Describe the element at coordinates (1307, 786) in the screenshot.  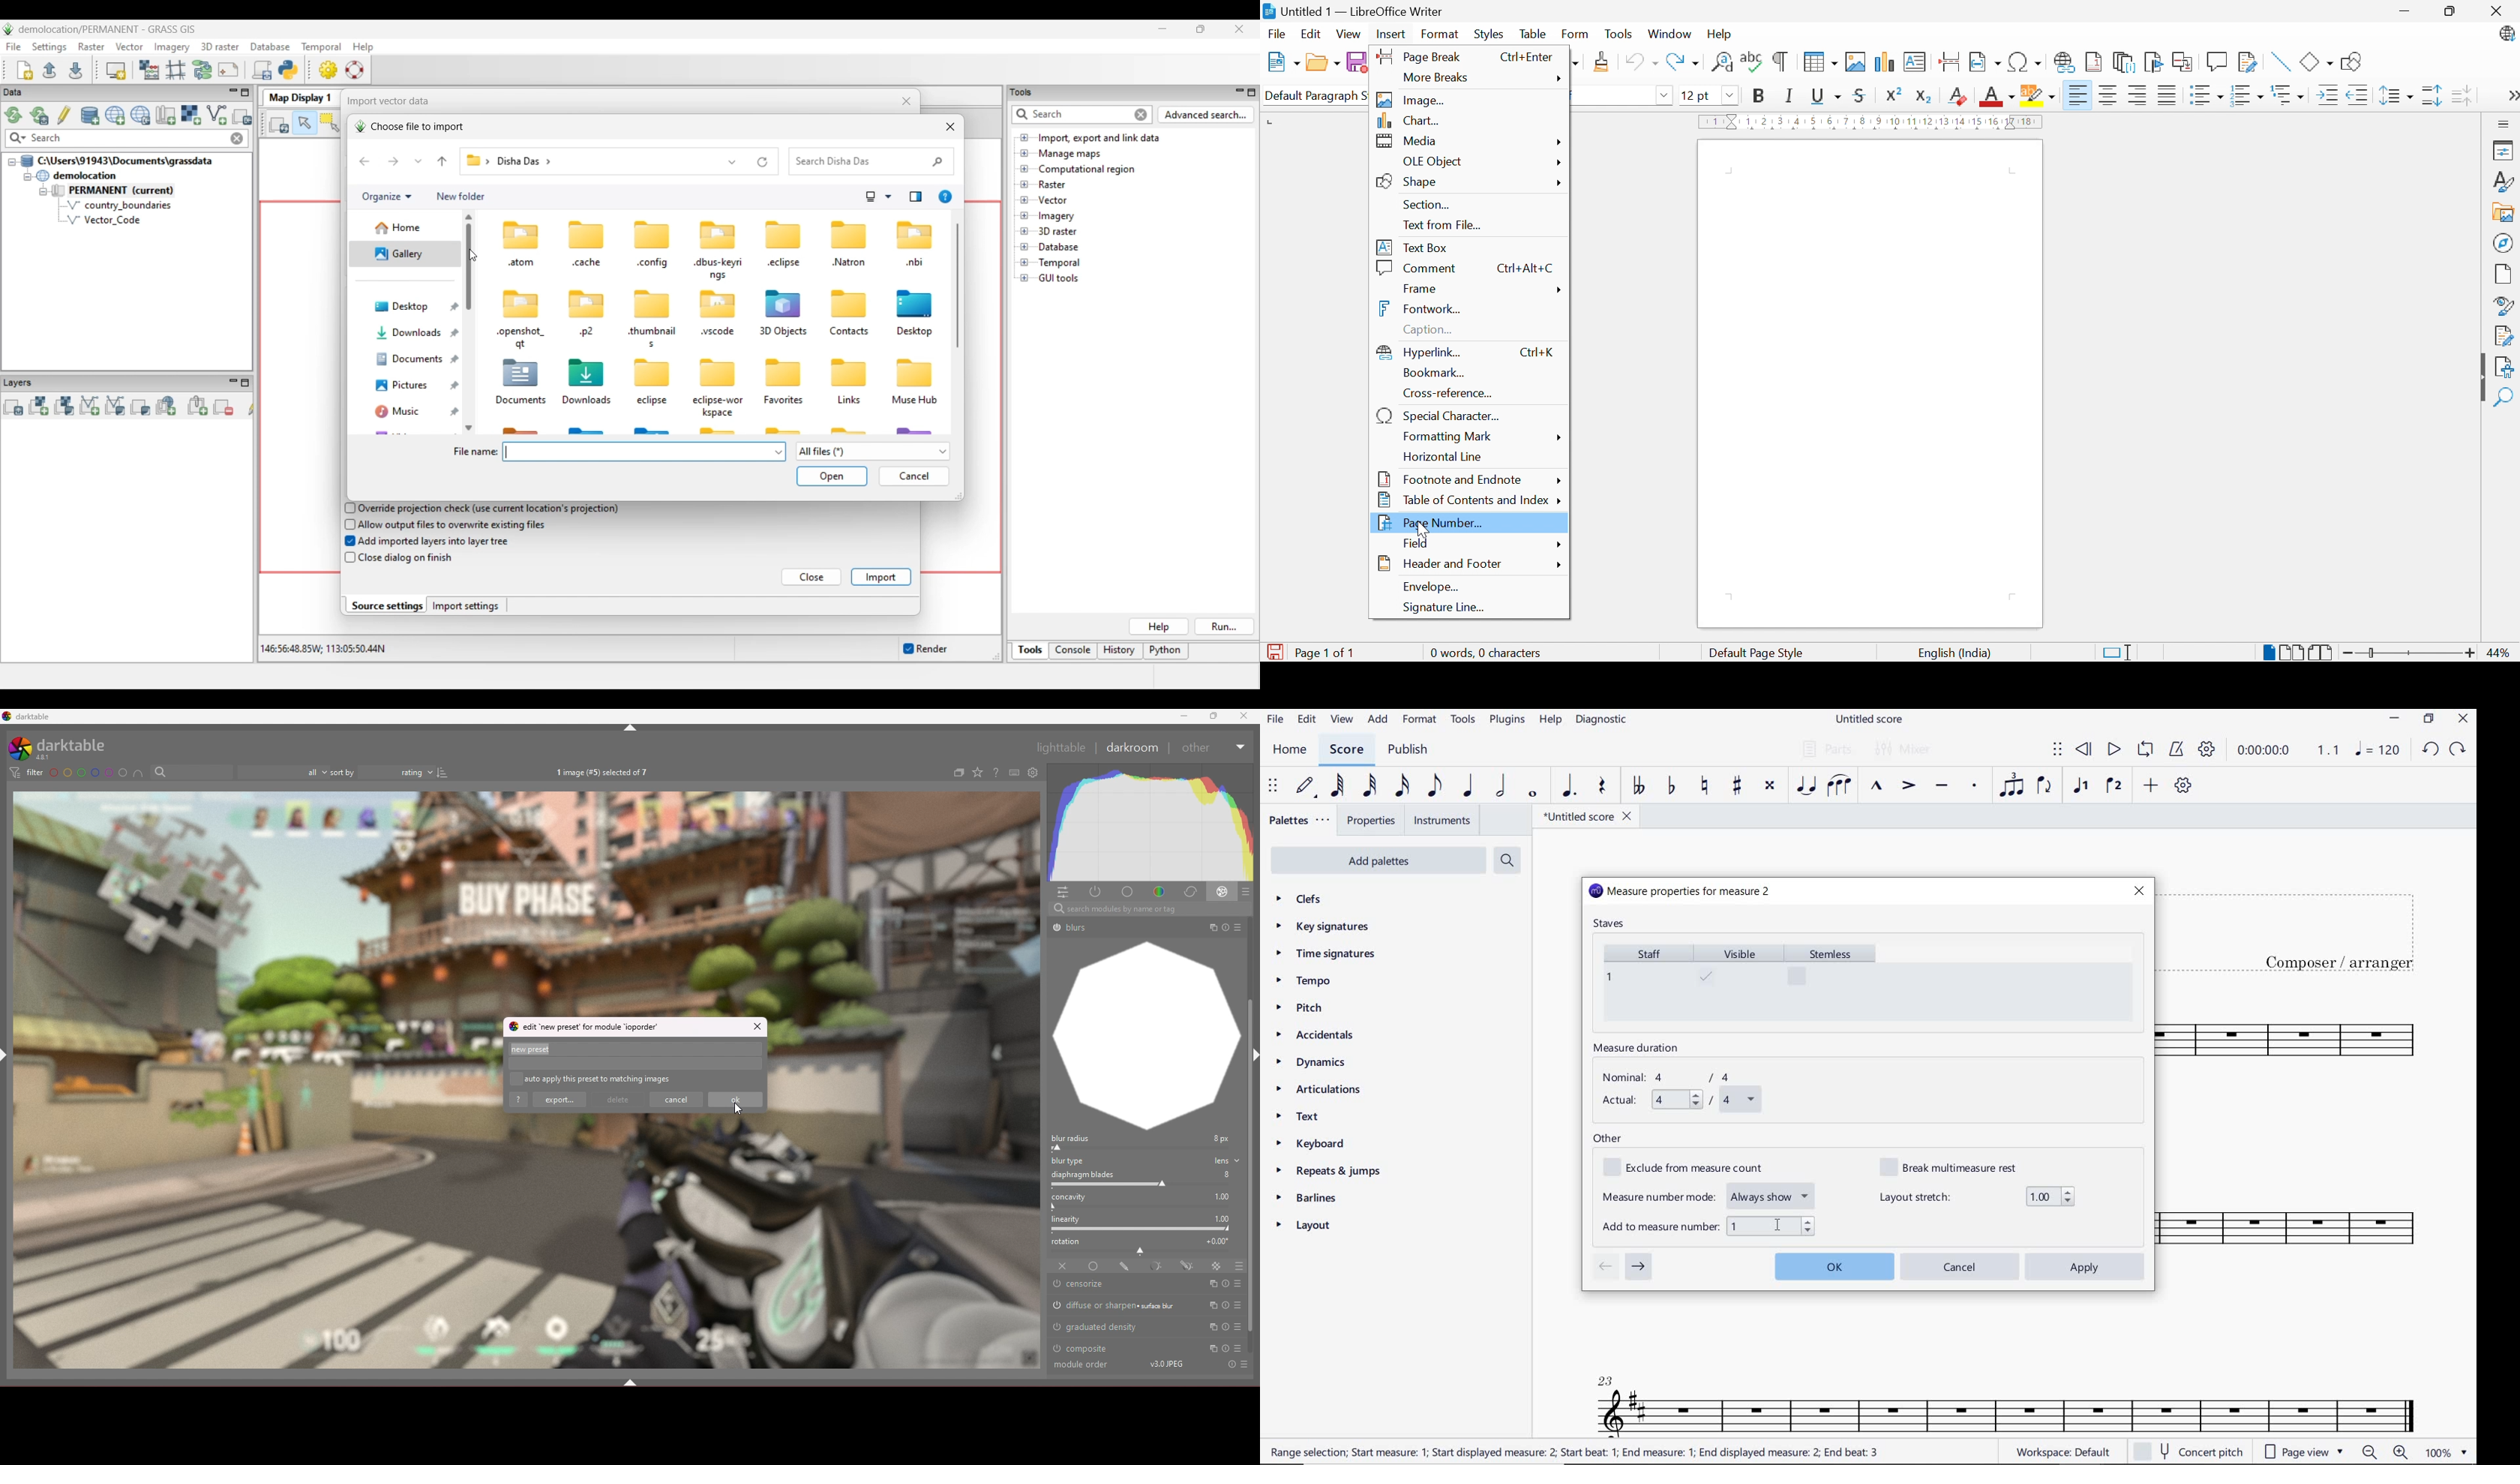
I see `DEFAULT (STEP TIME)` at that location.